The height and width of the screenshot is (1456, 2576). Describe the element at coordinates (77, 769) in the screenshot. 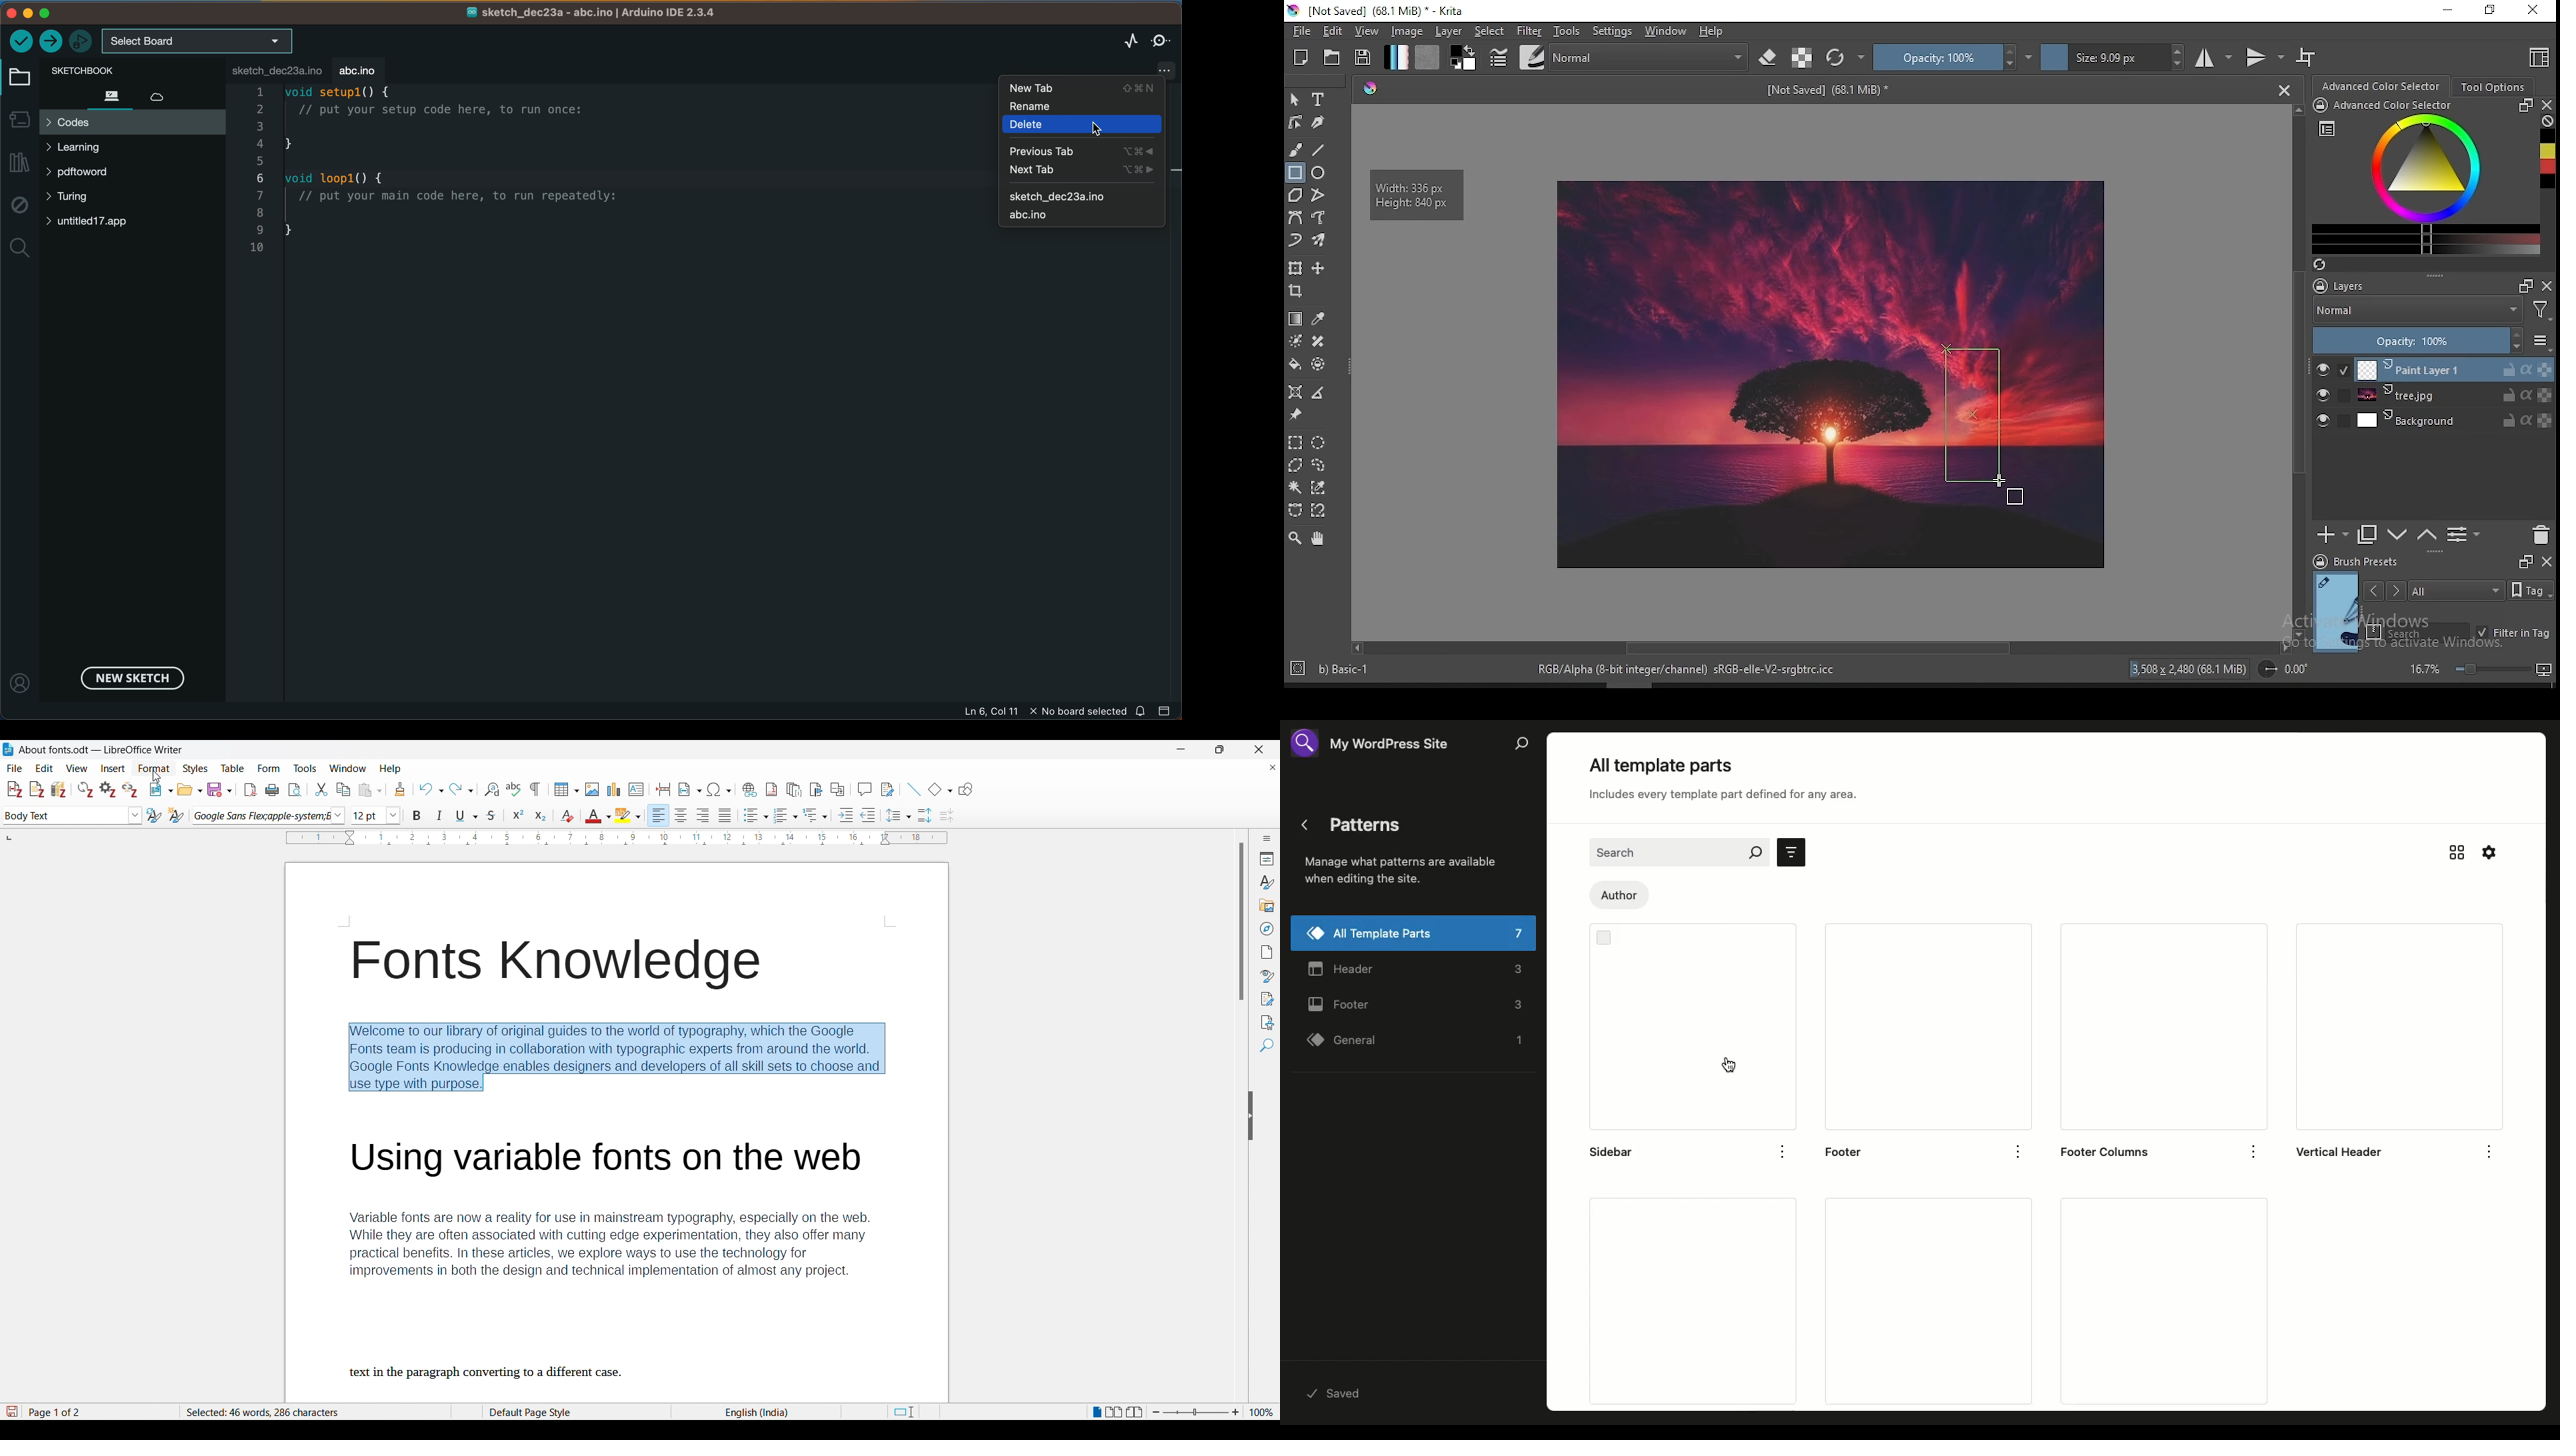

I see `View menu` at that location.